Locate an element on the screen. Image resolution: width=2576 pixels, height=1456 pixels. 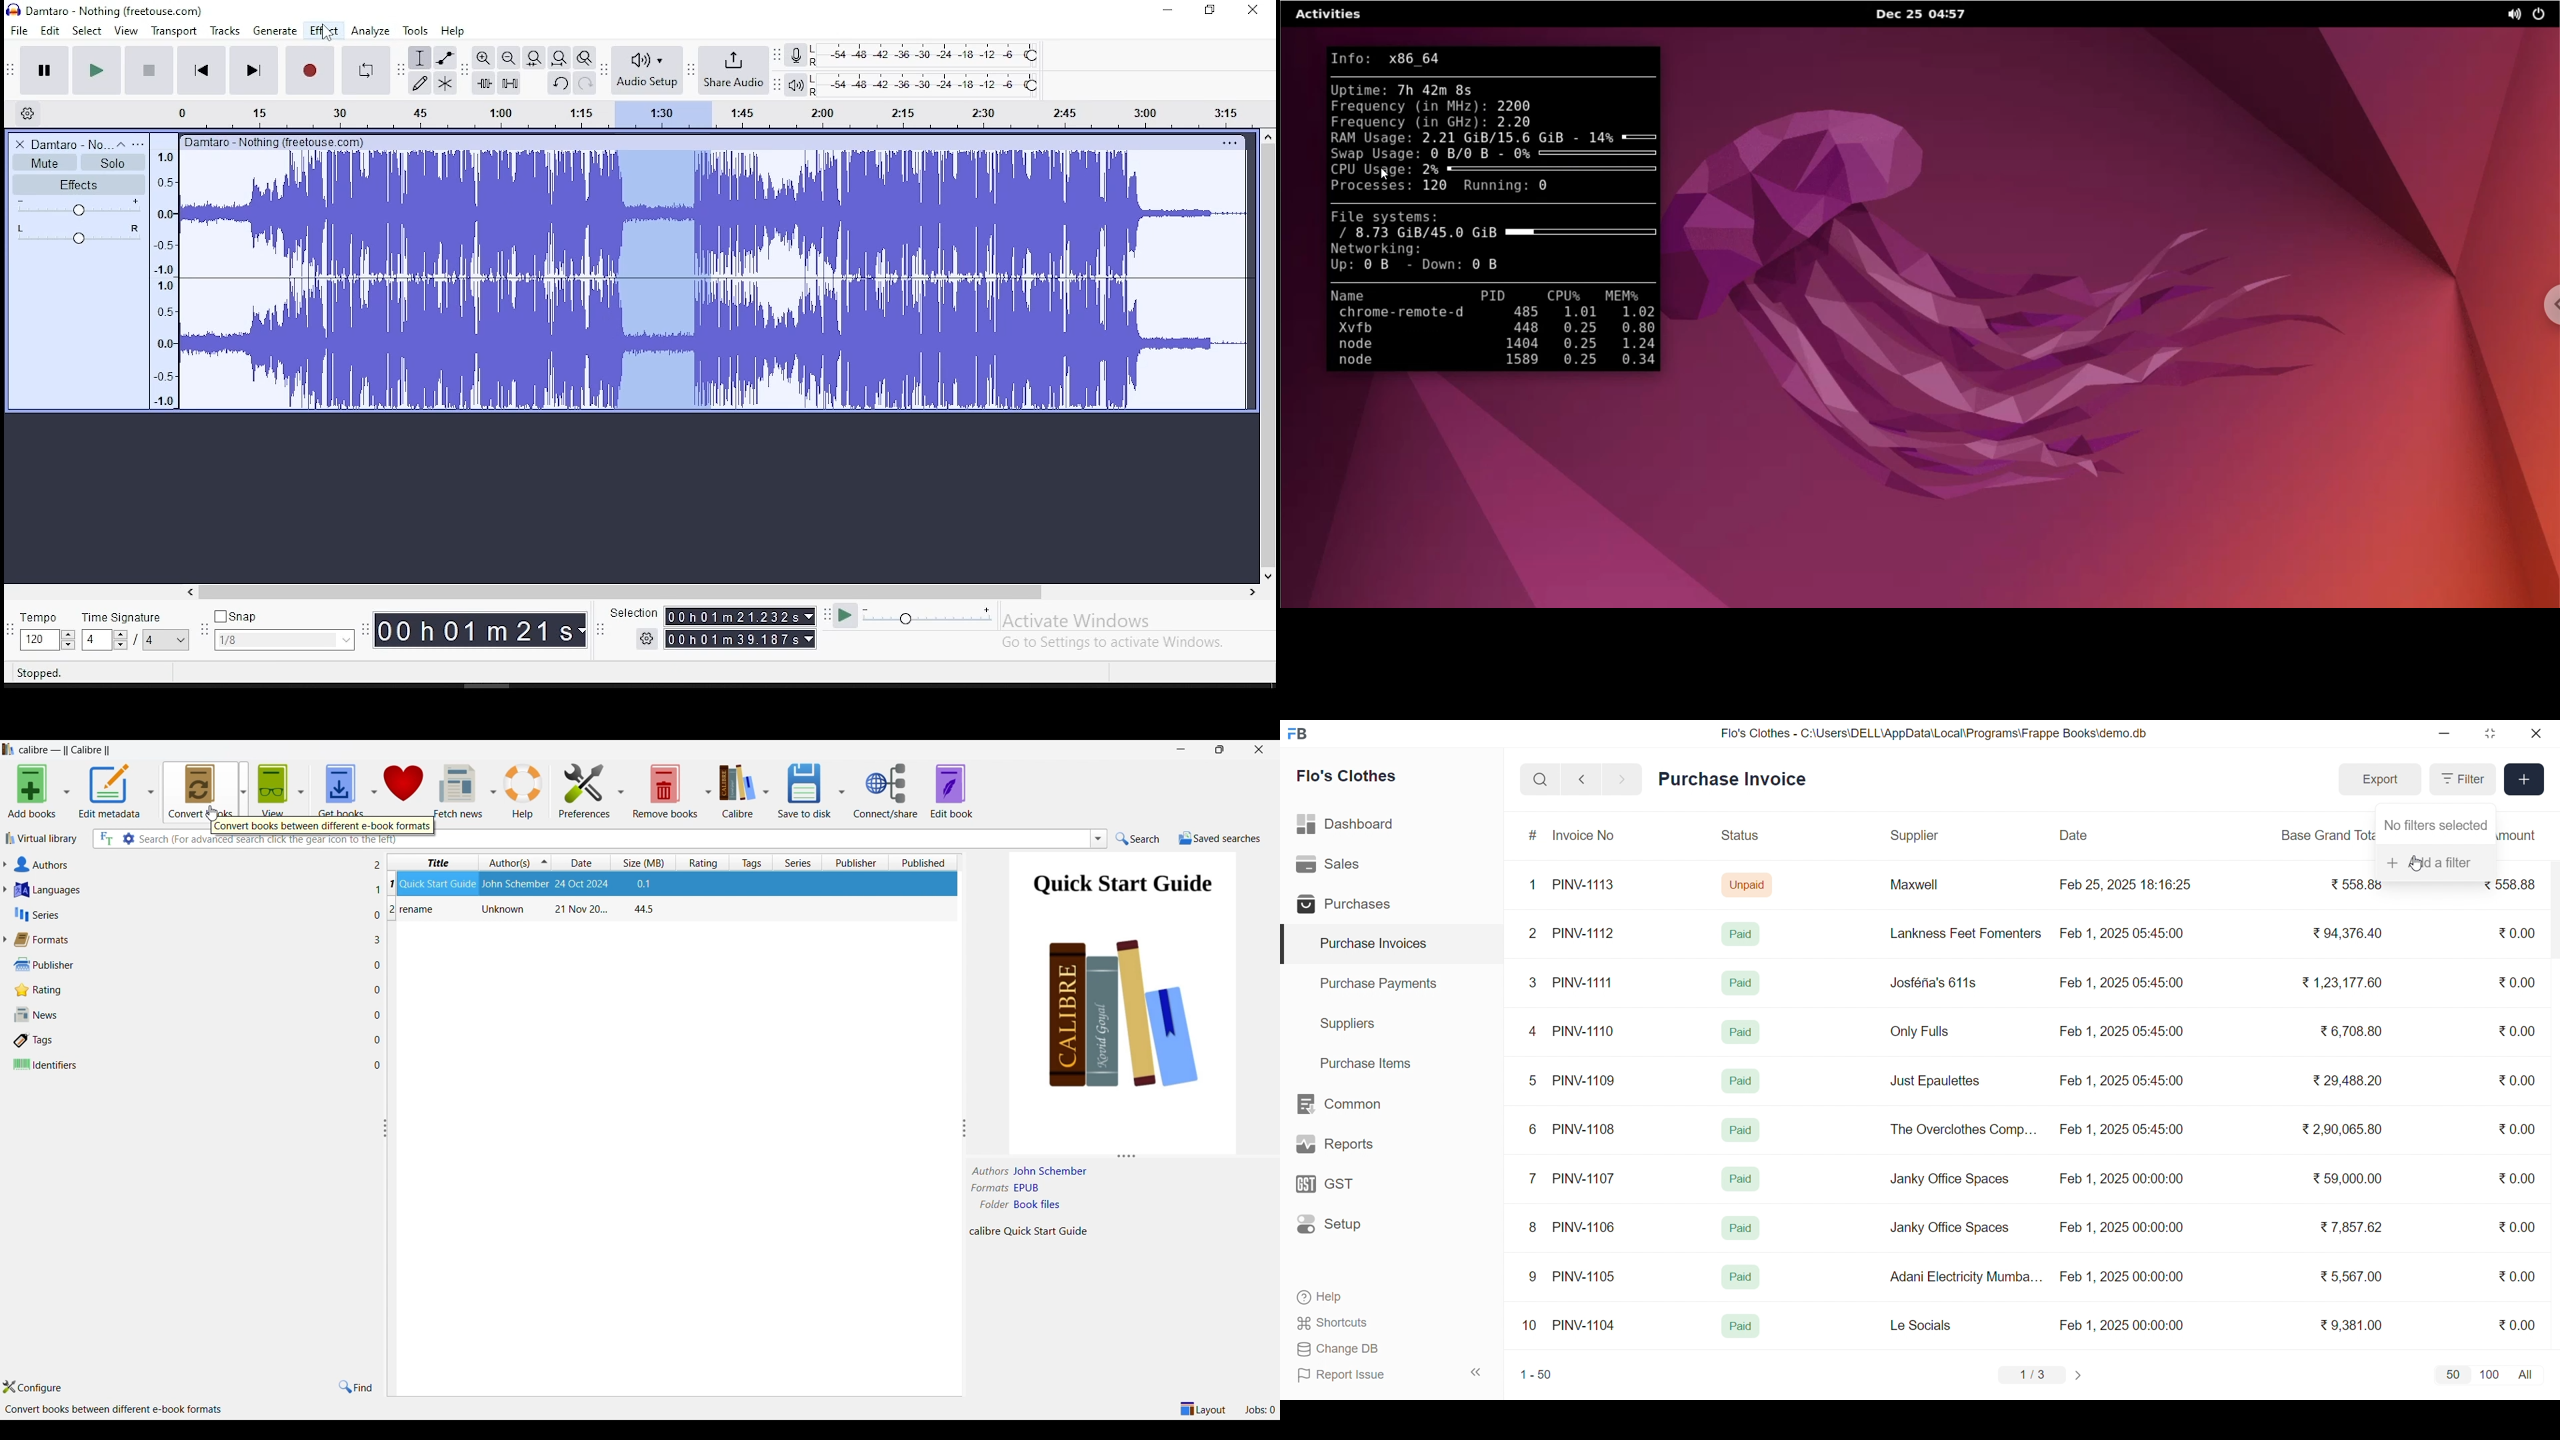
Flo's Clothes is located at coordinates (1356, 778).